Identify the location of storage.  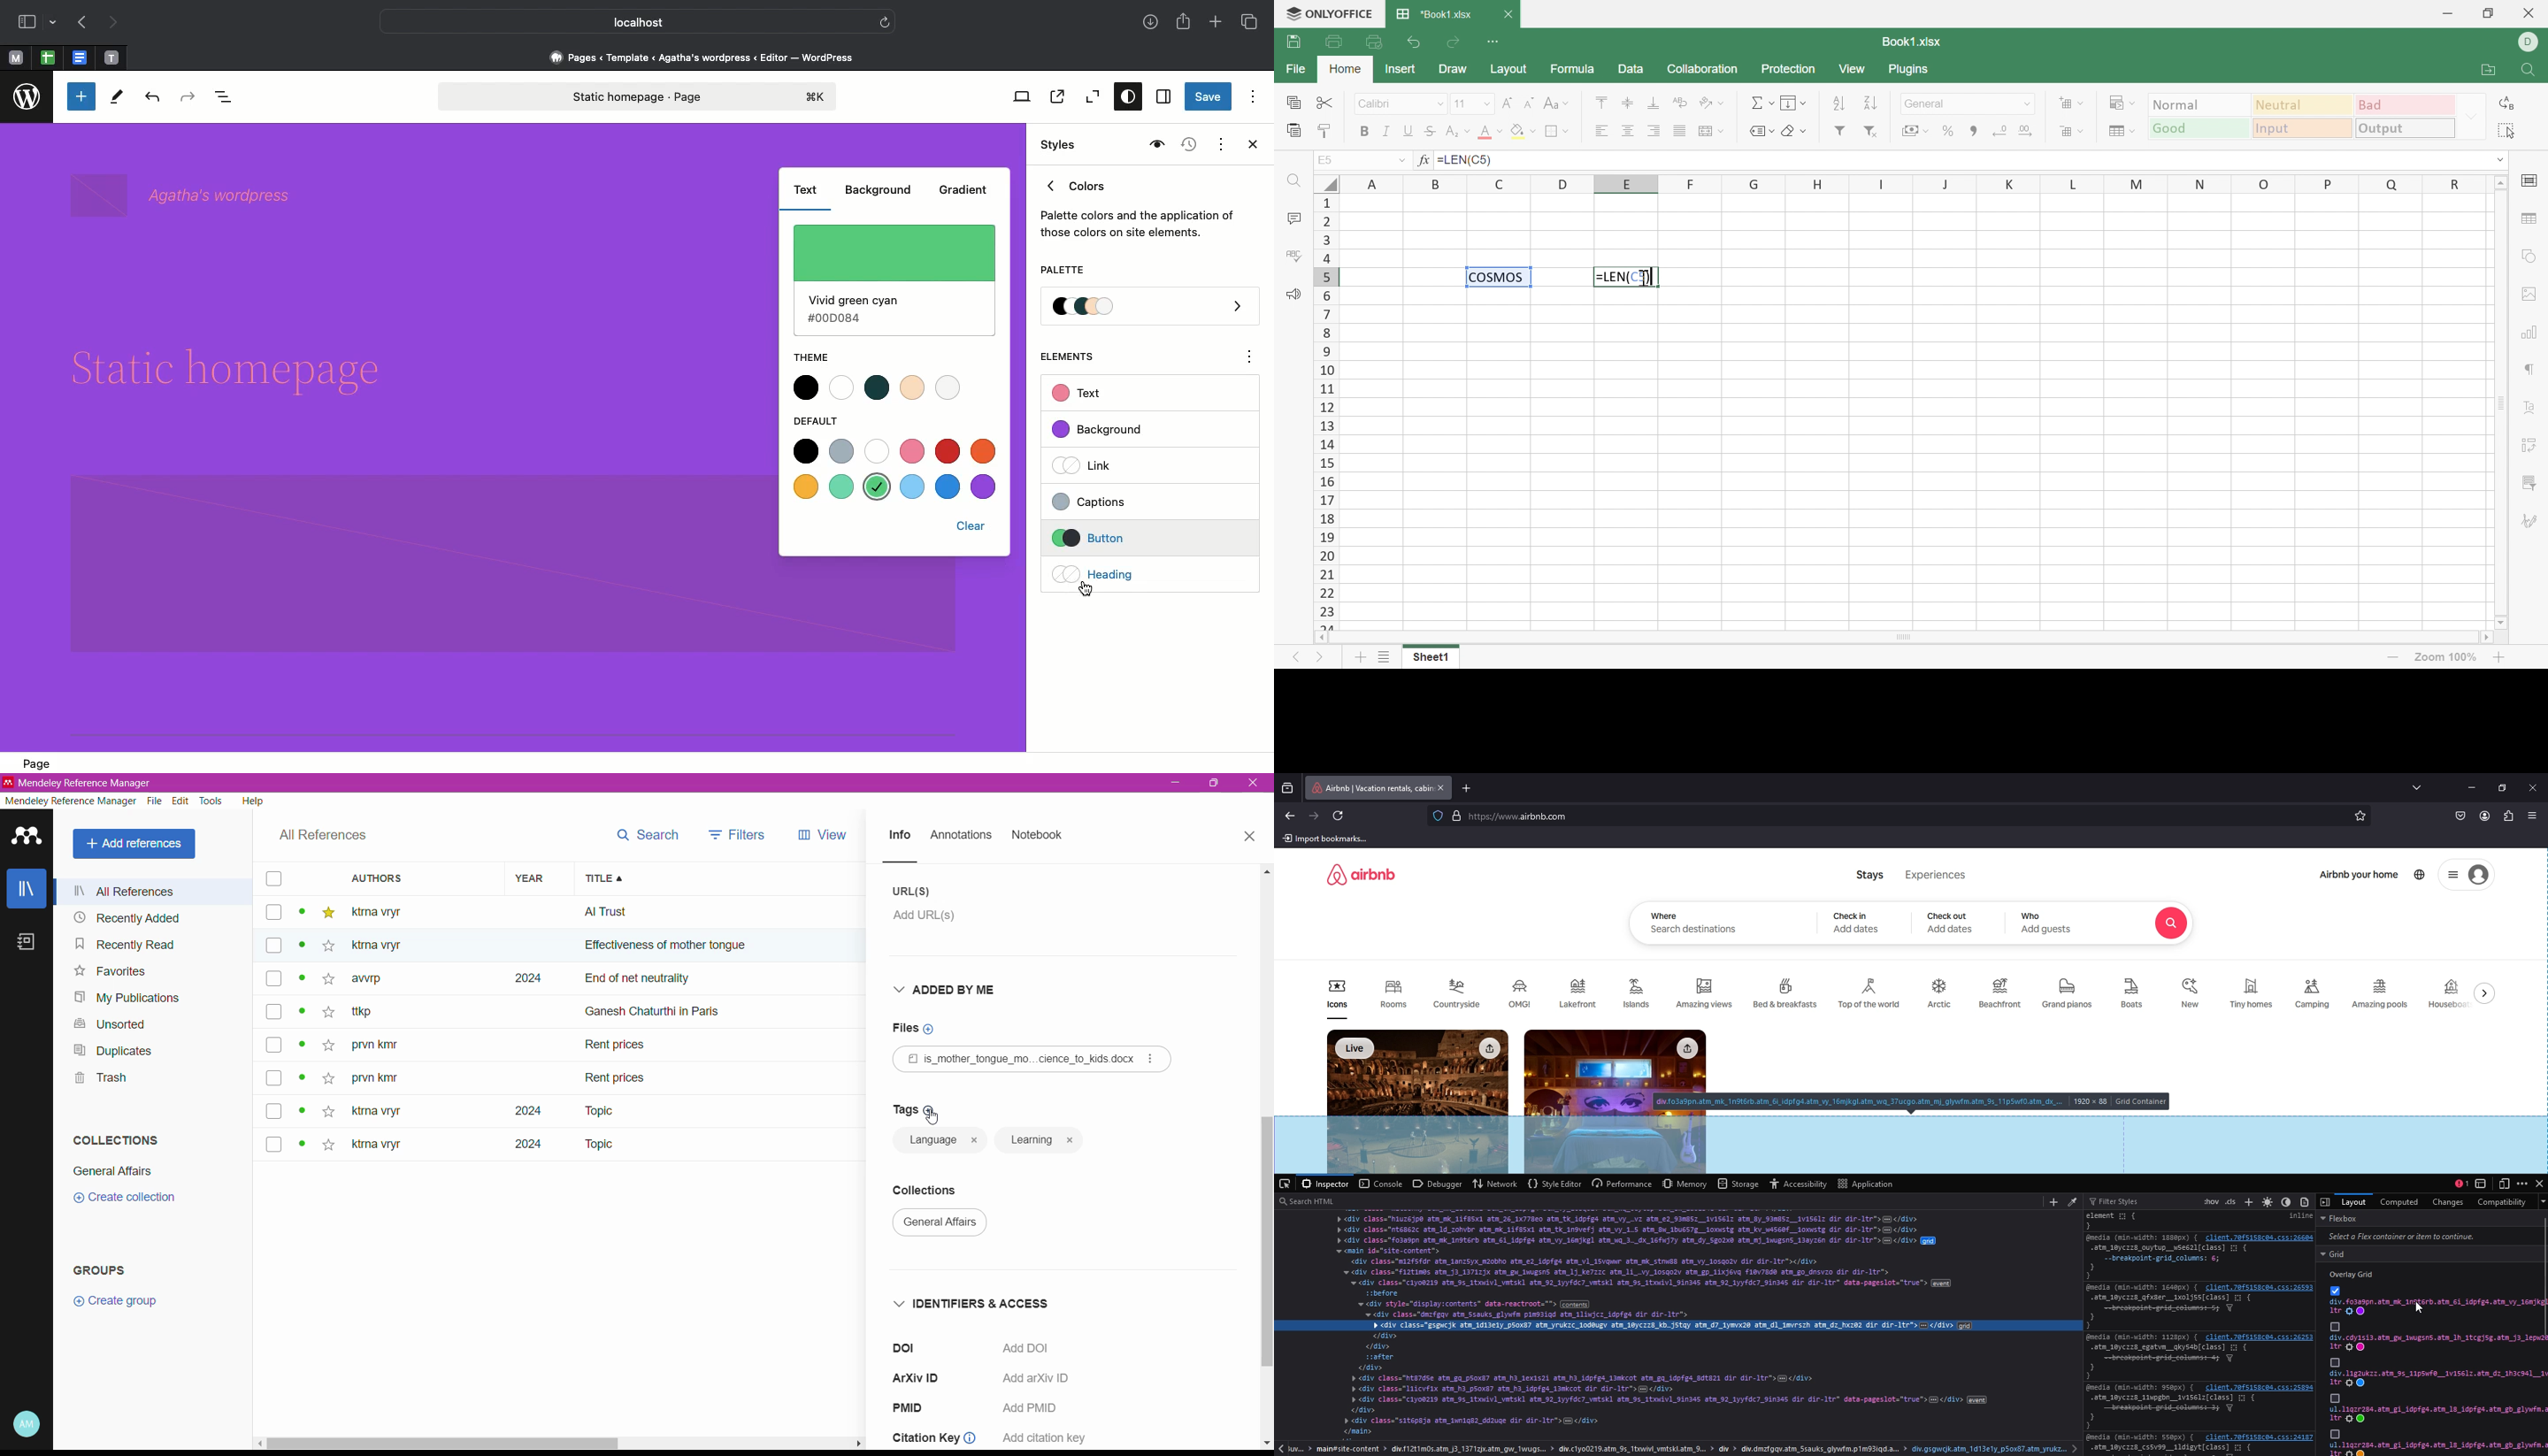
(1739, 1184).